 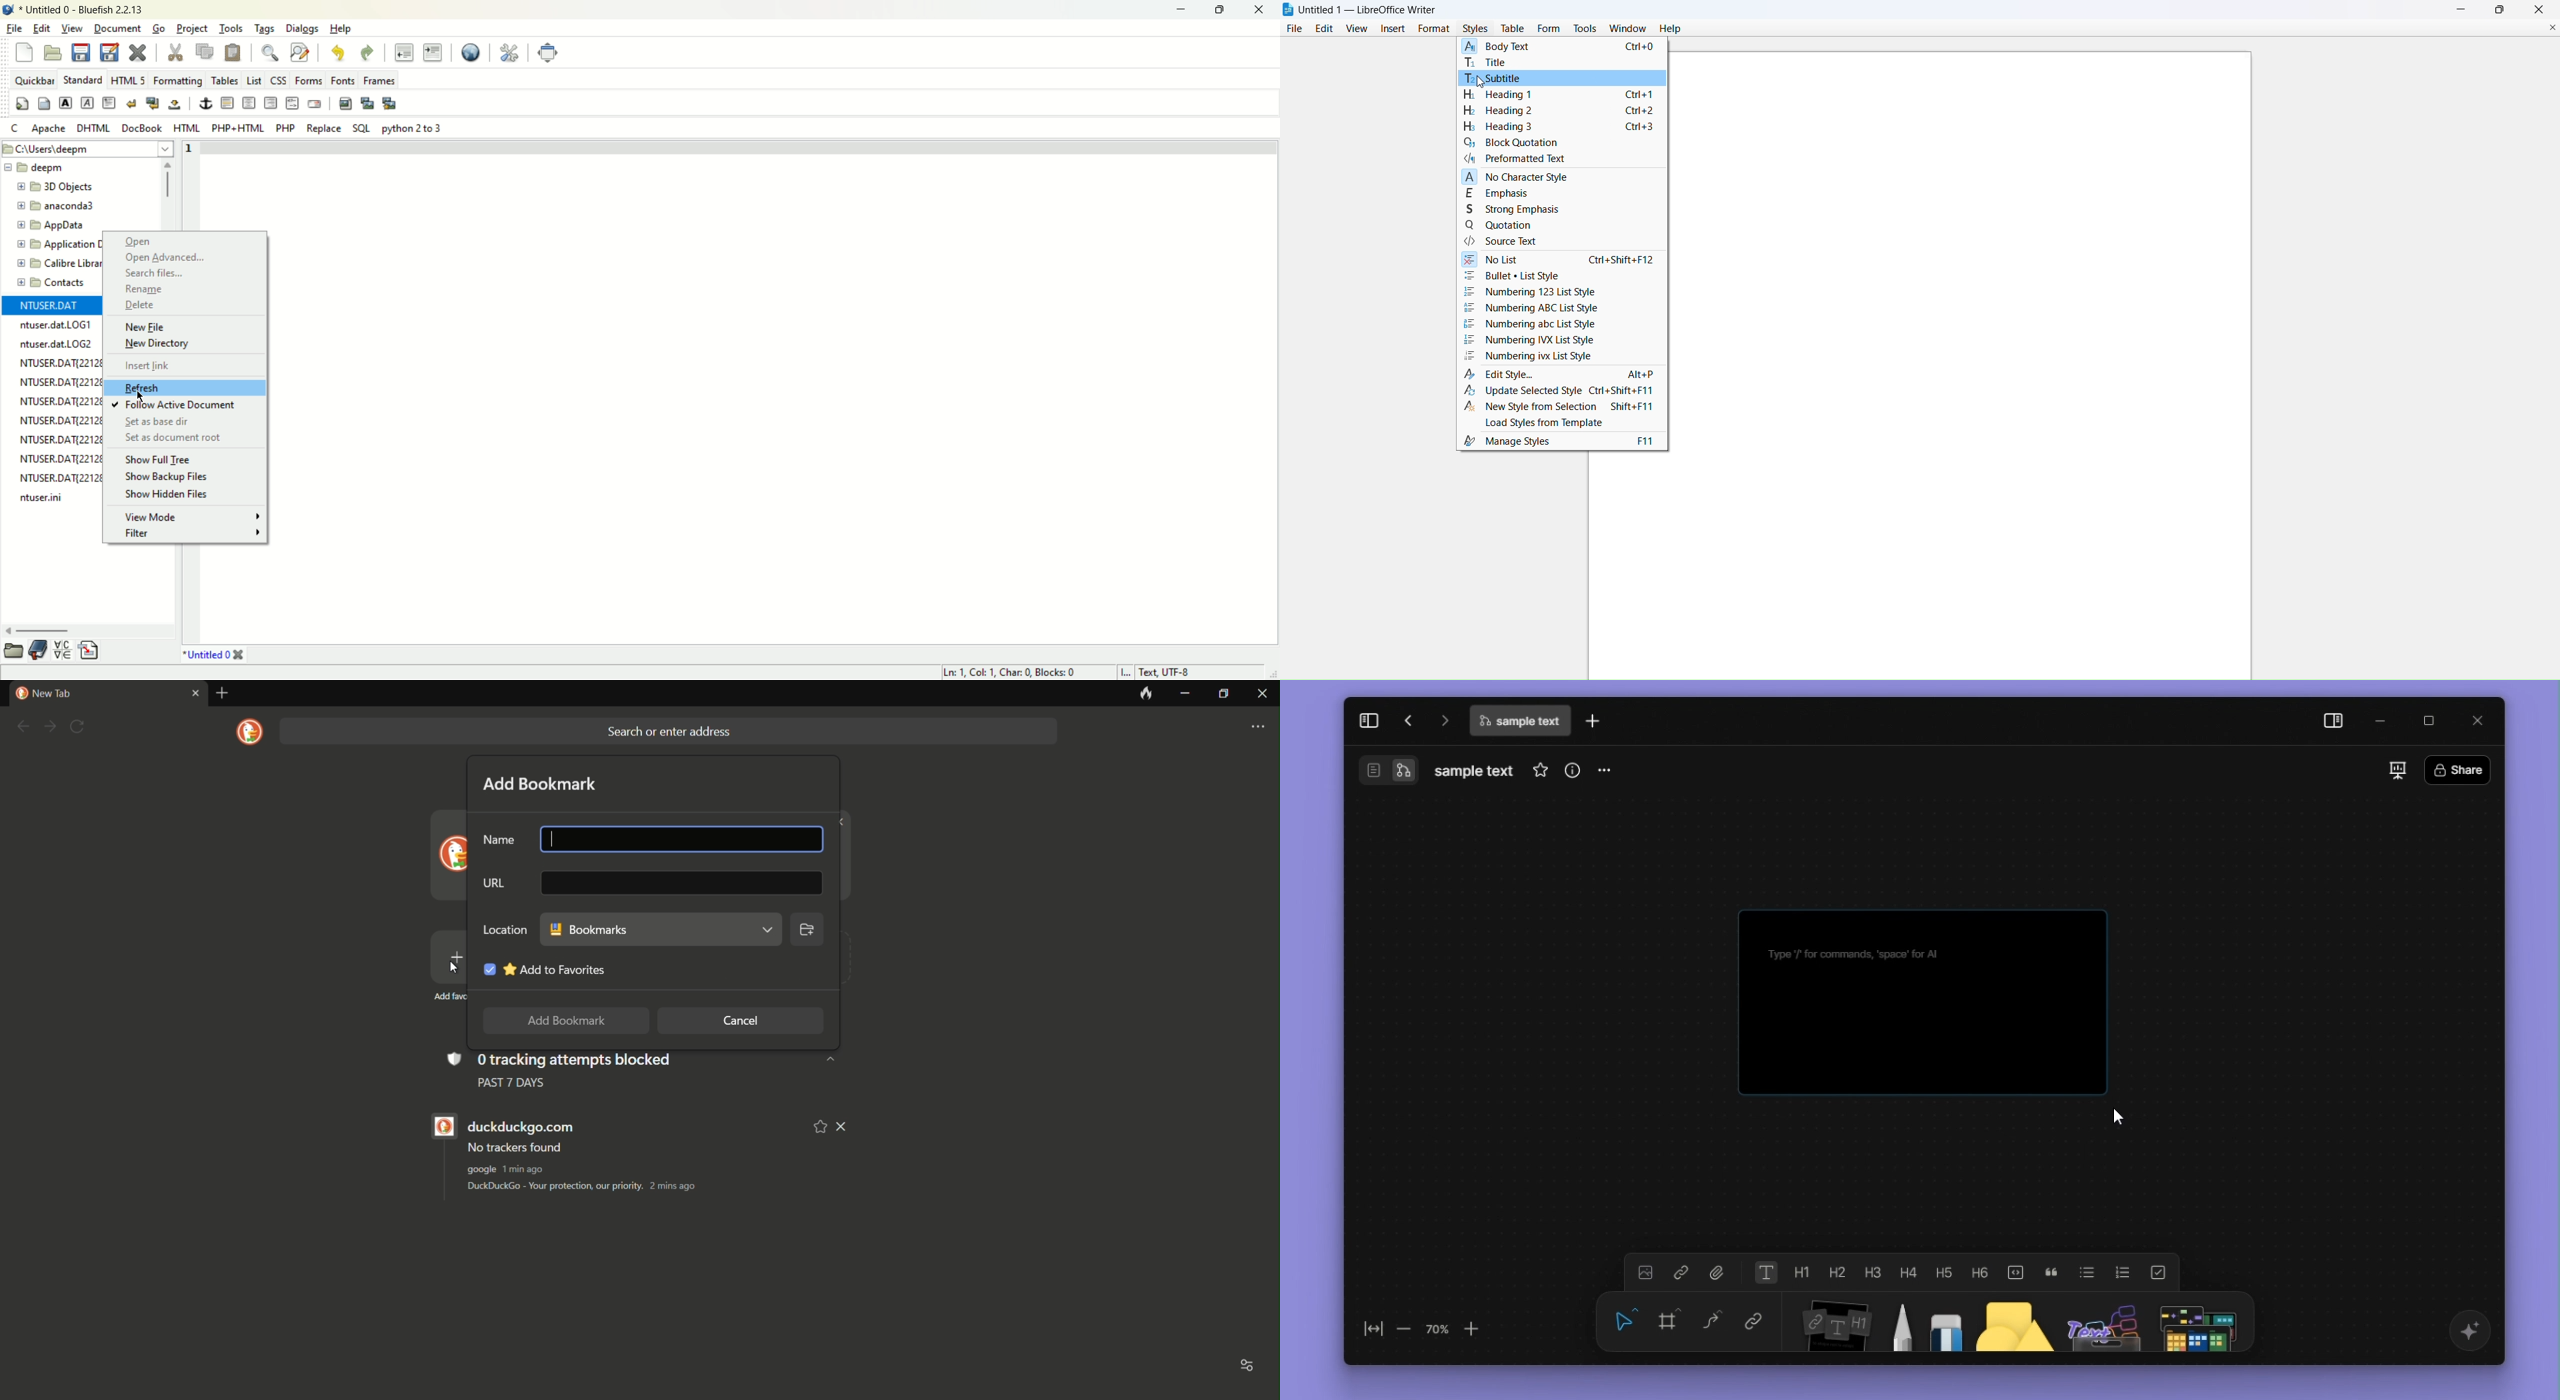 What do you see at coordinates (1529, 325) in the screenshot?
I see `numbering abc style` at bounding box center [1529, 325].